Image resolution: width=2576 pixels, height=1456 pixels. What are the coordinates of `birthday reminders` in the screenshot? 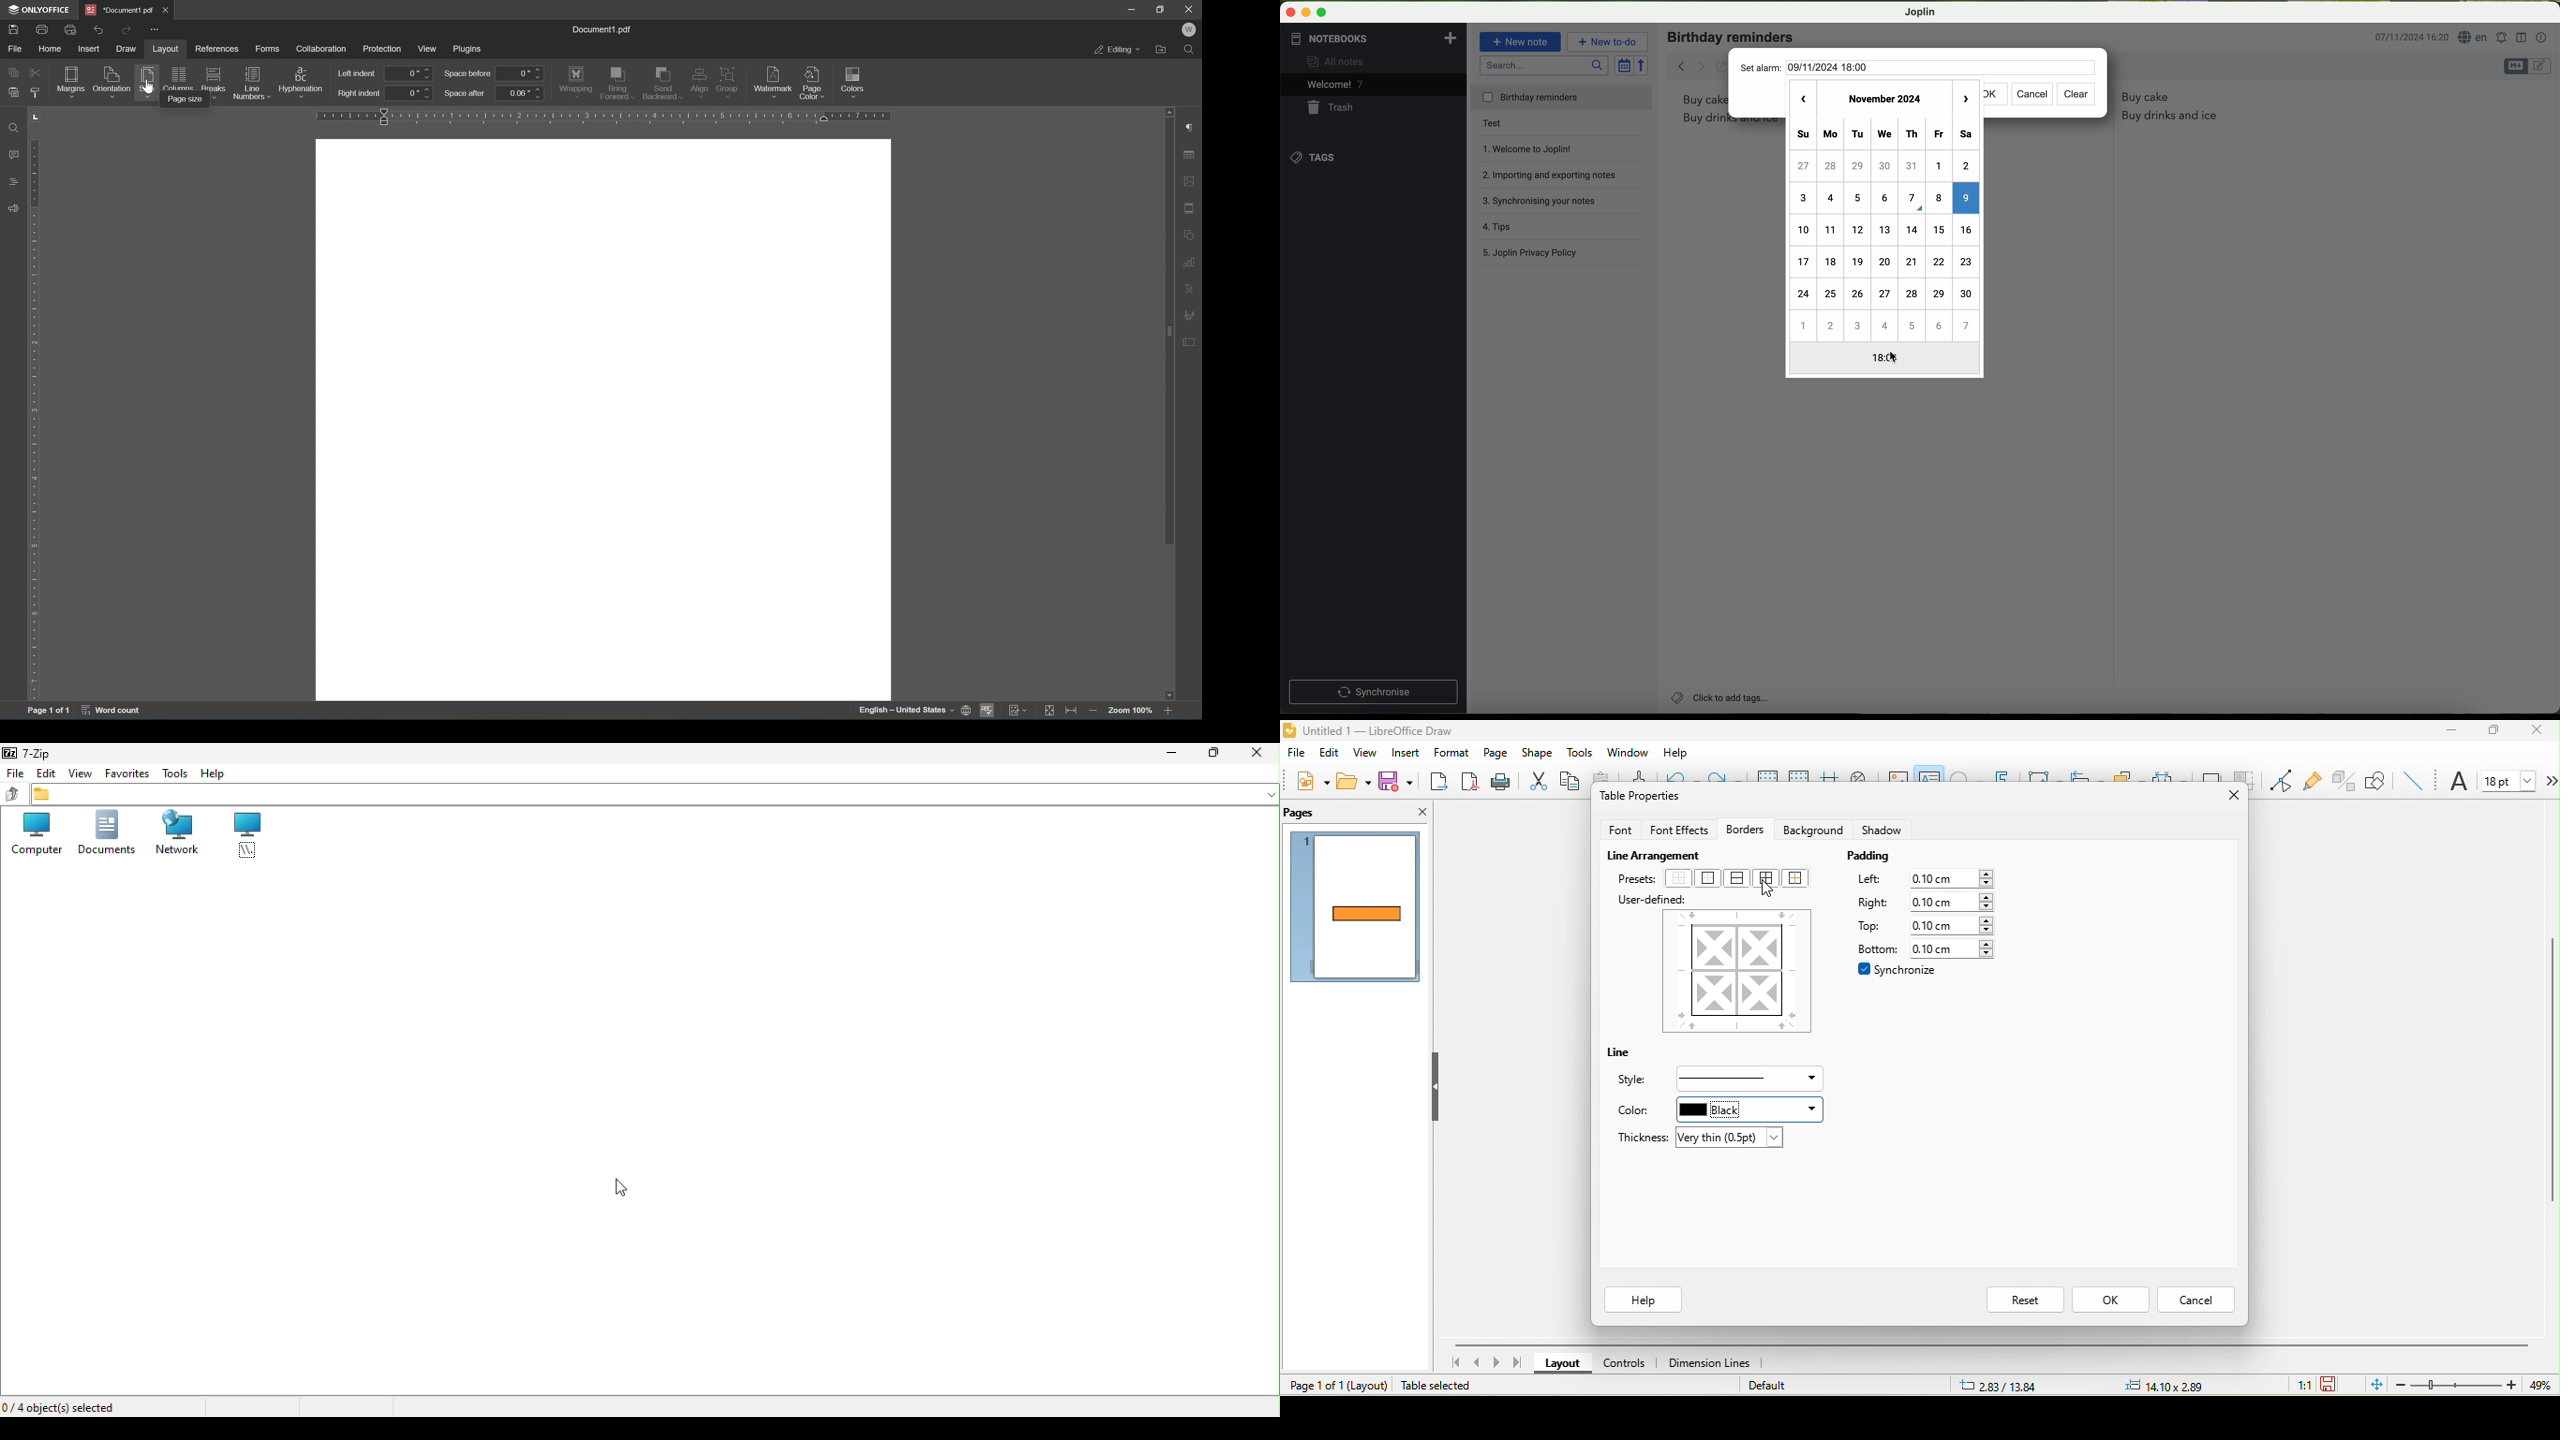 It's located at (1733, 37).